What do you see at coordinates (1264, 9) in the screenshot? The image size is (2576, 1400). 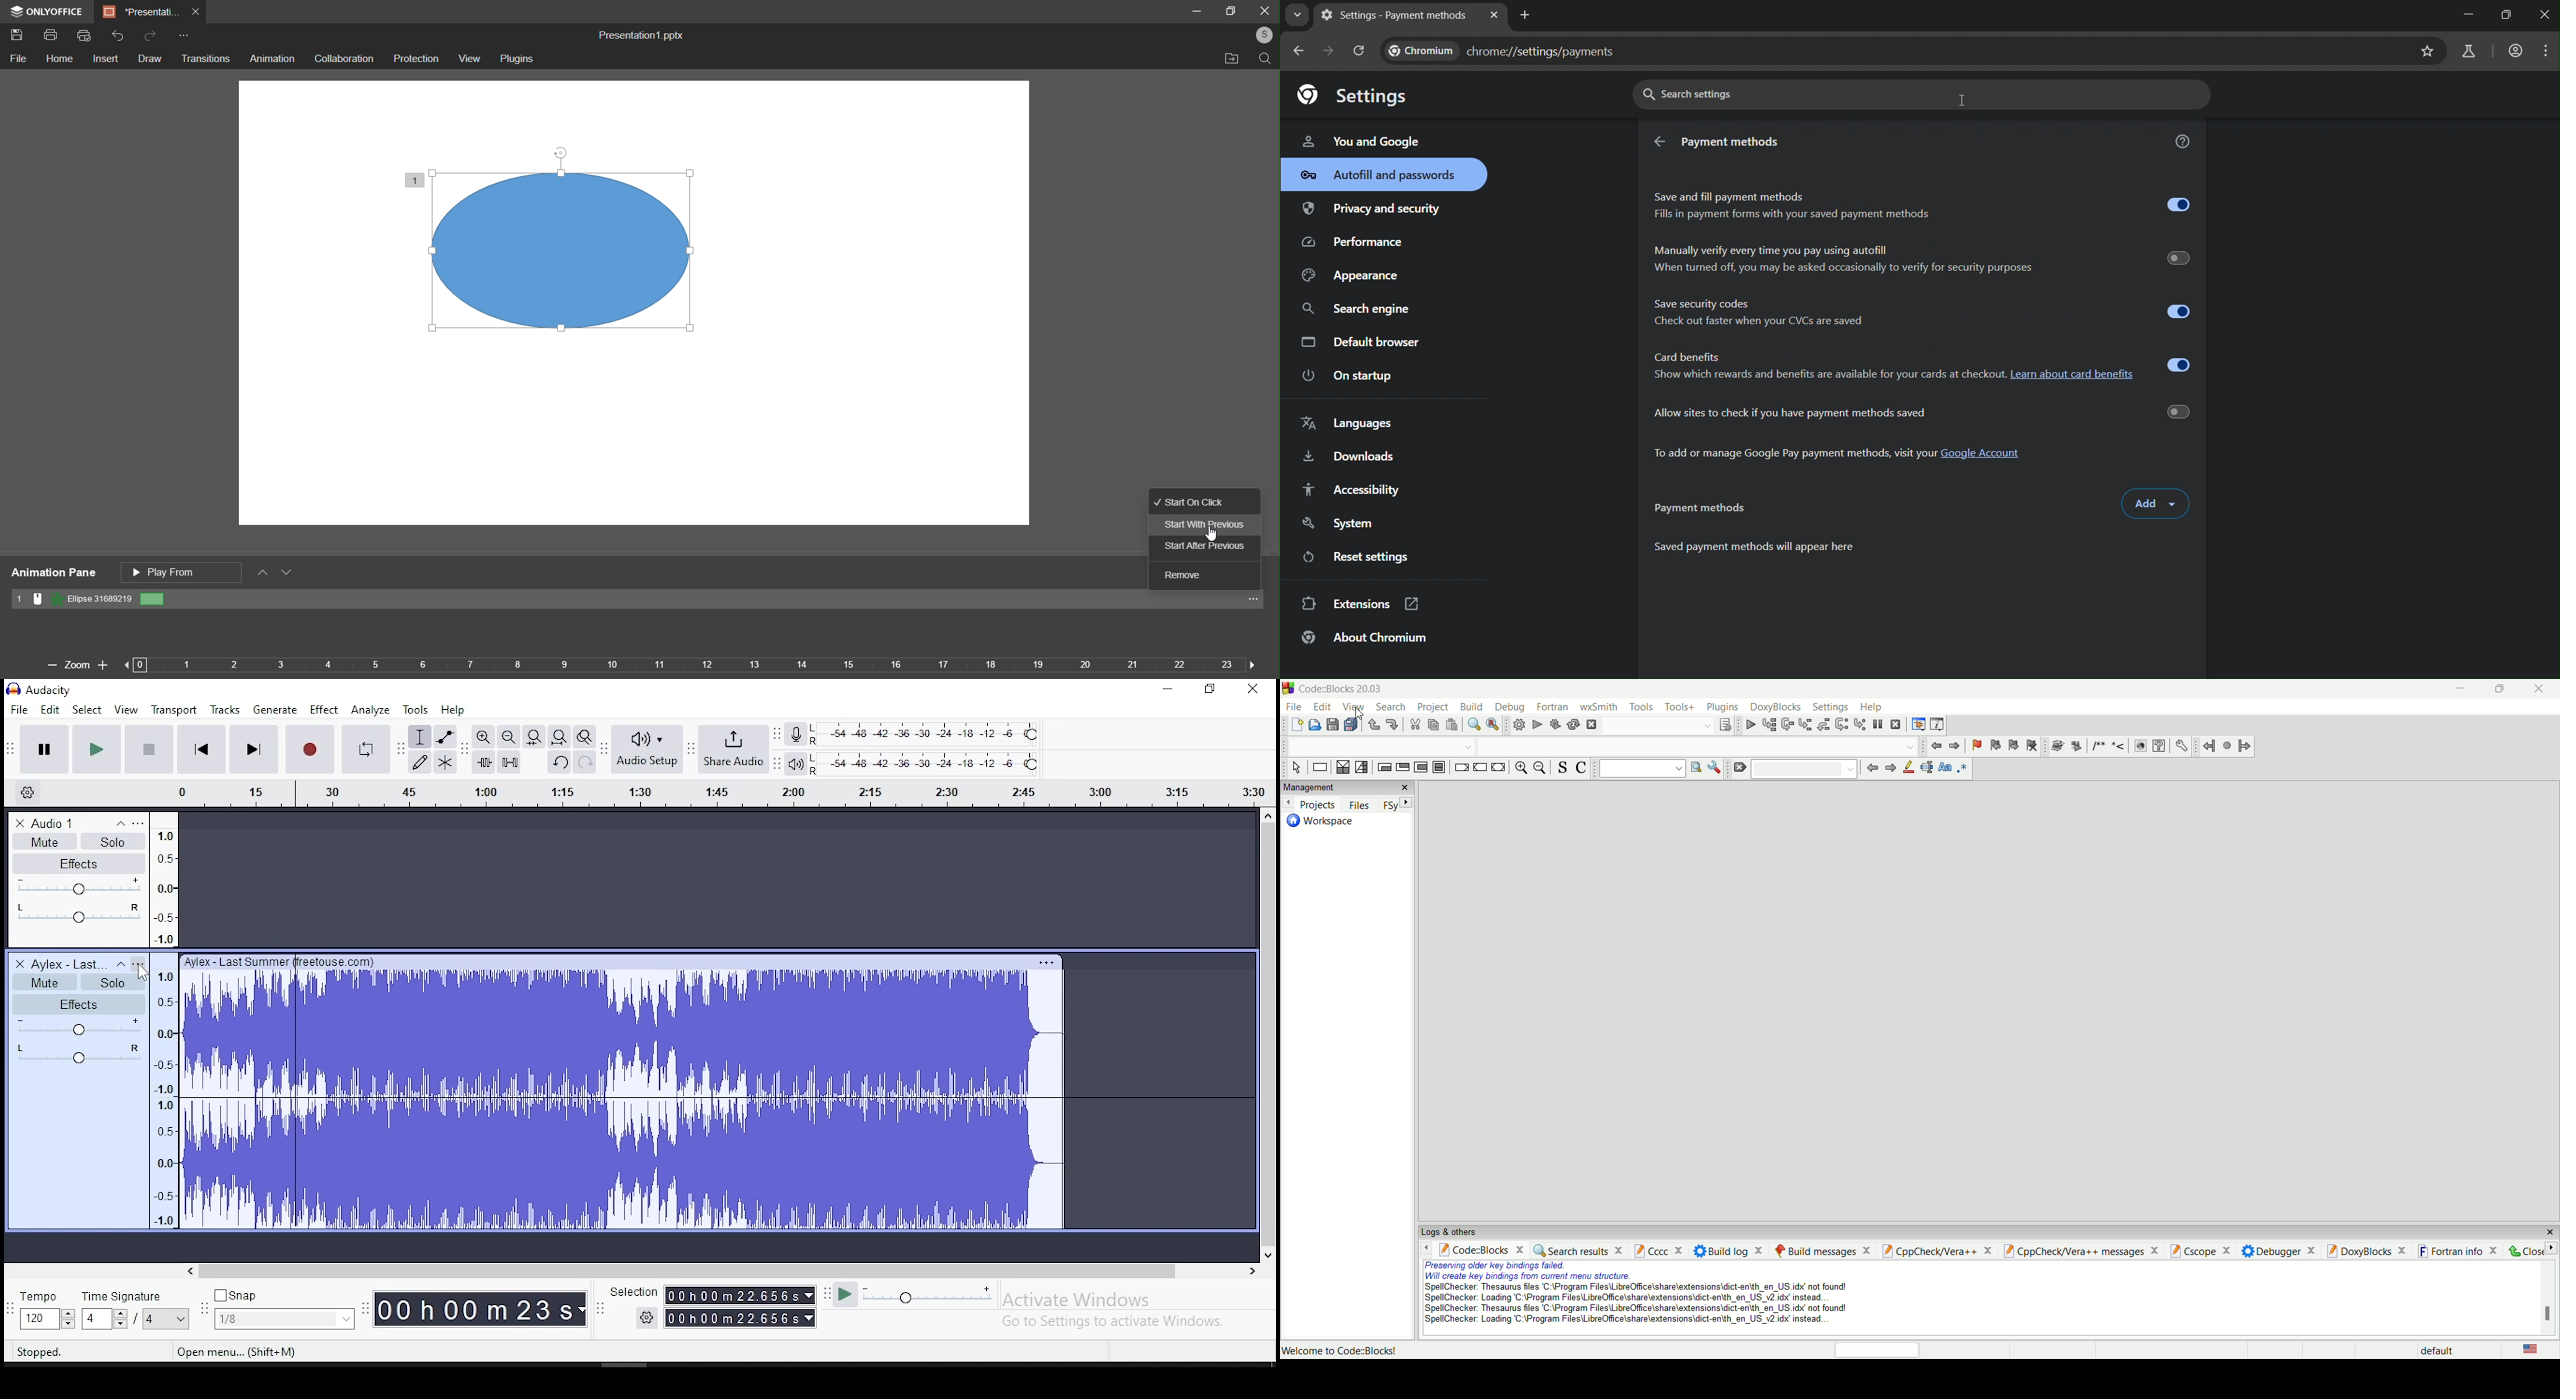 I see `close` at bounding box center [1264, 9].